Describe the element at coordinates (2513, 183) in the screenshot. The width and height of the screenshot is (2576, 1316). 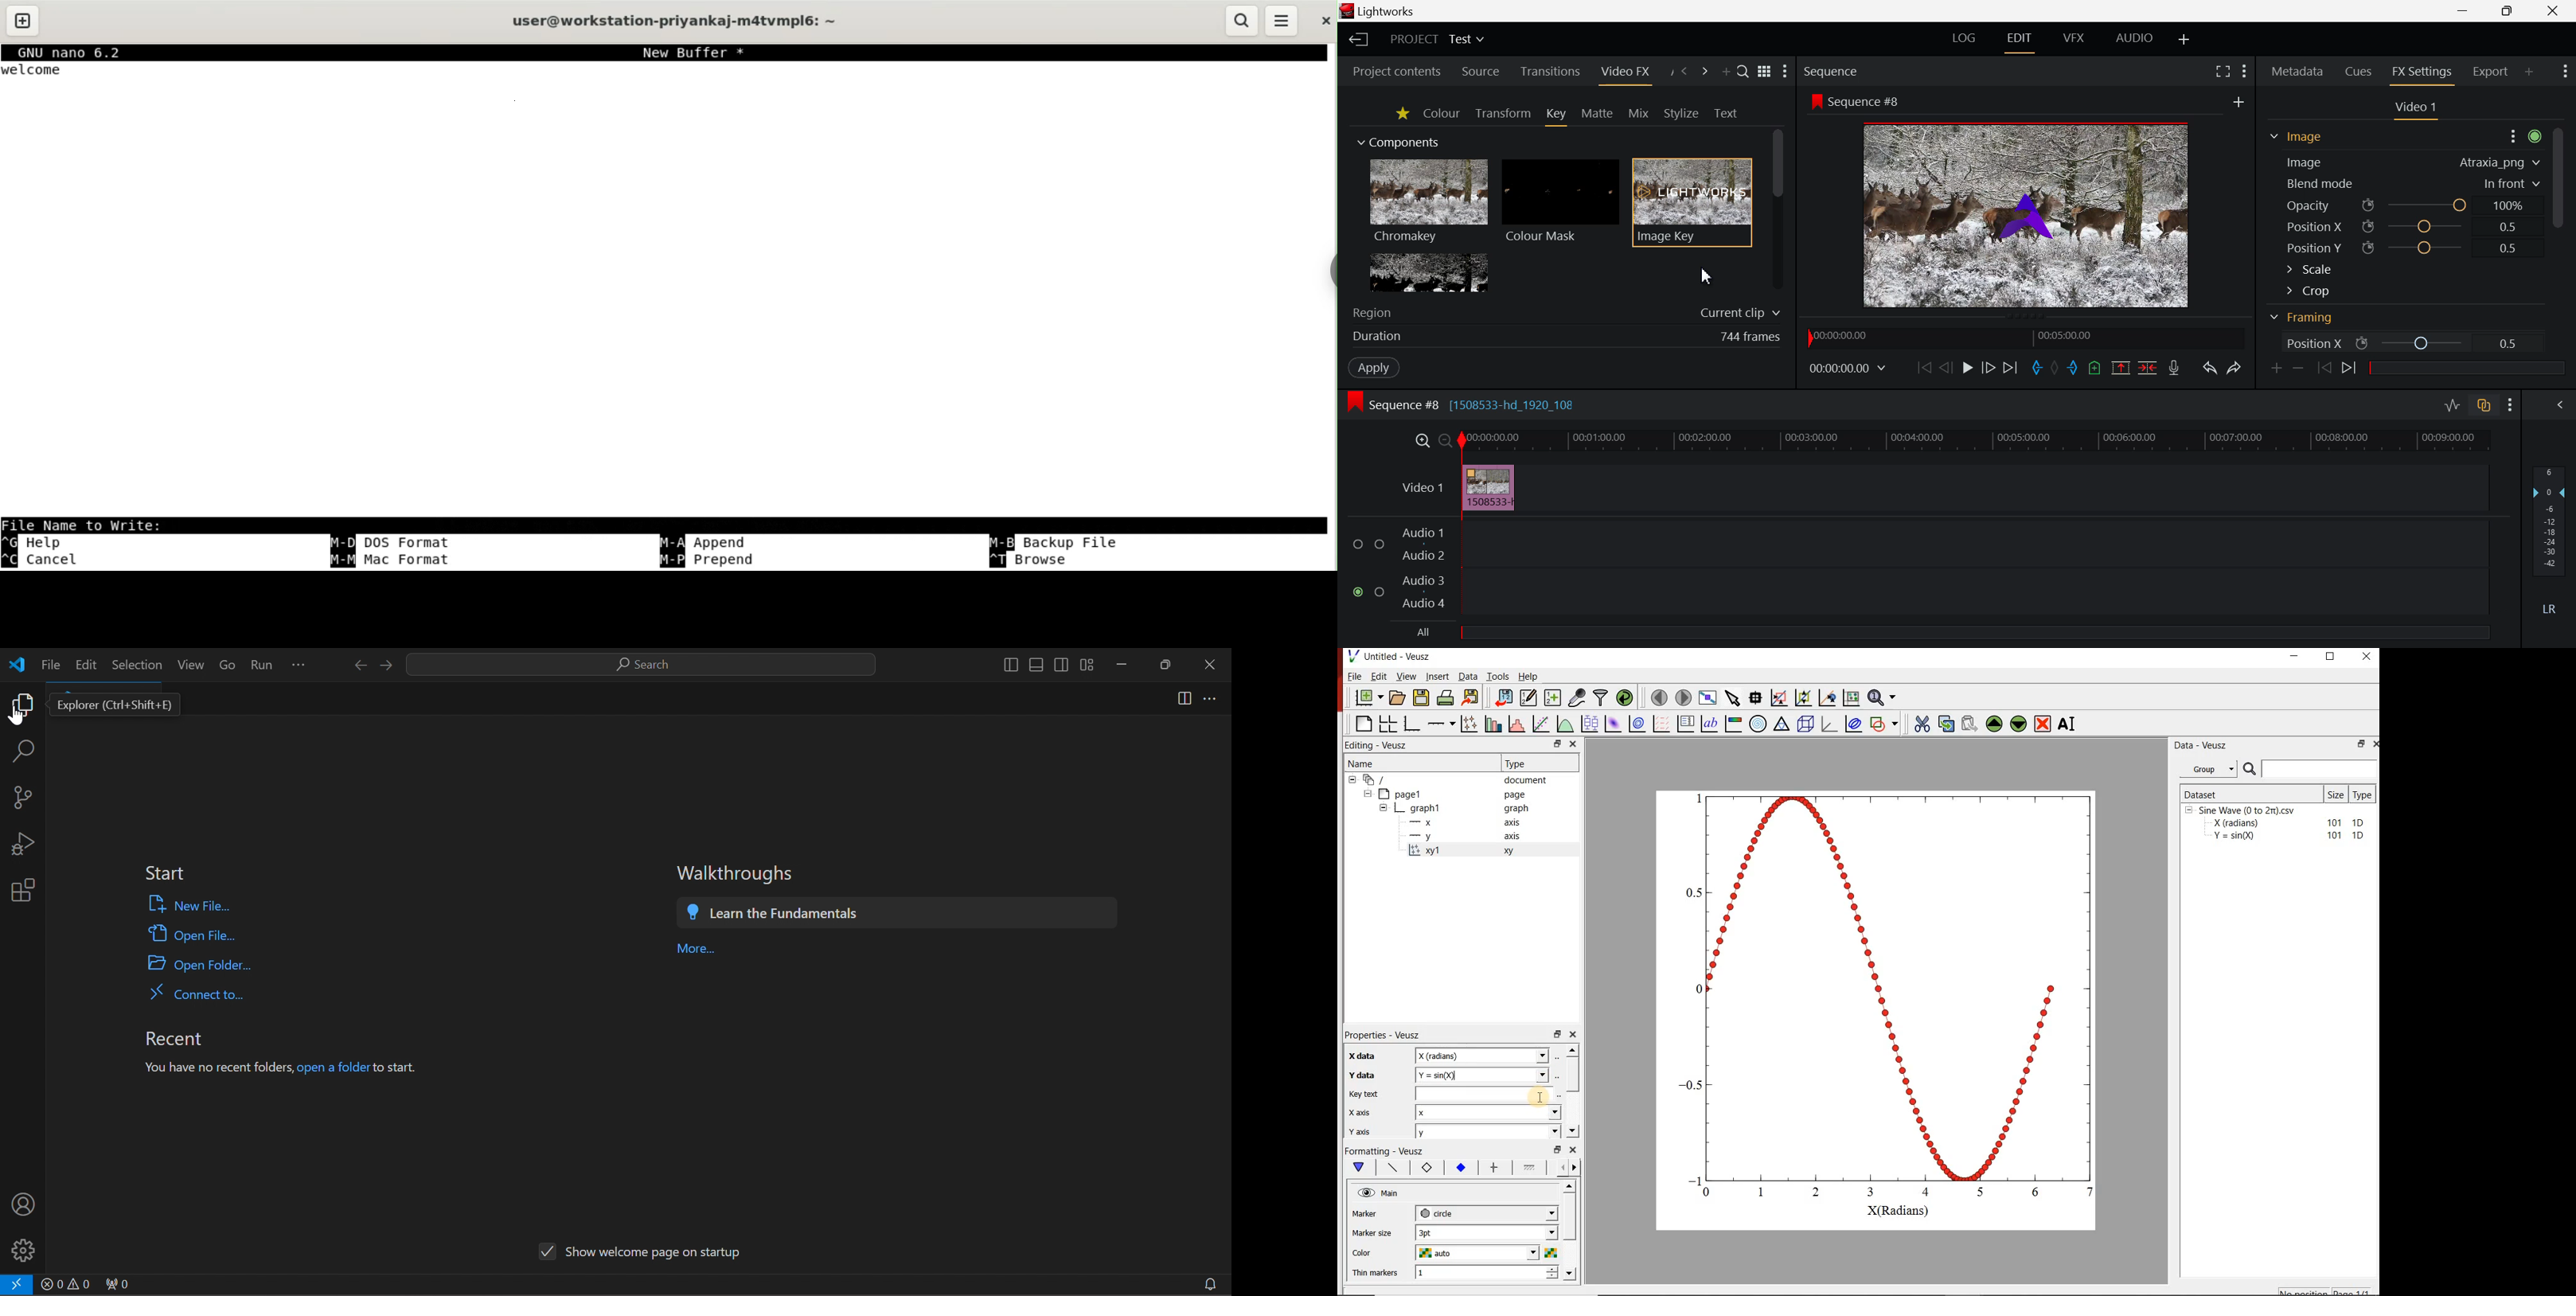
I see `in front` at that location.